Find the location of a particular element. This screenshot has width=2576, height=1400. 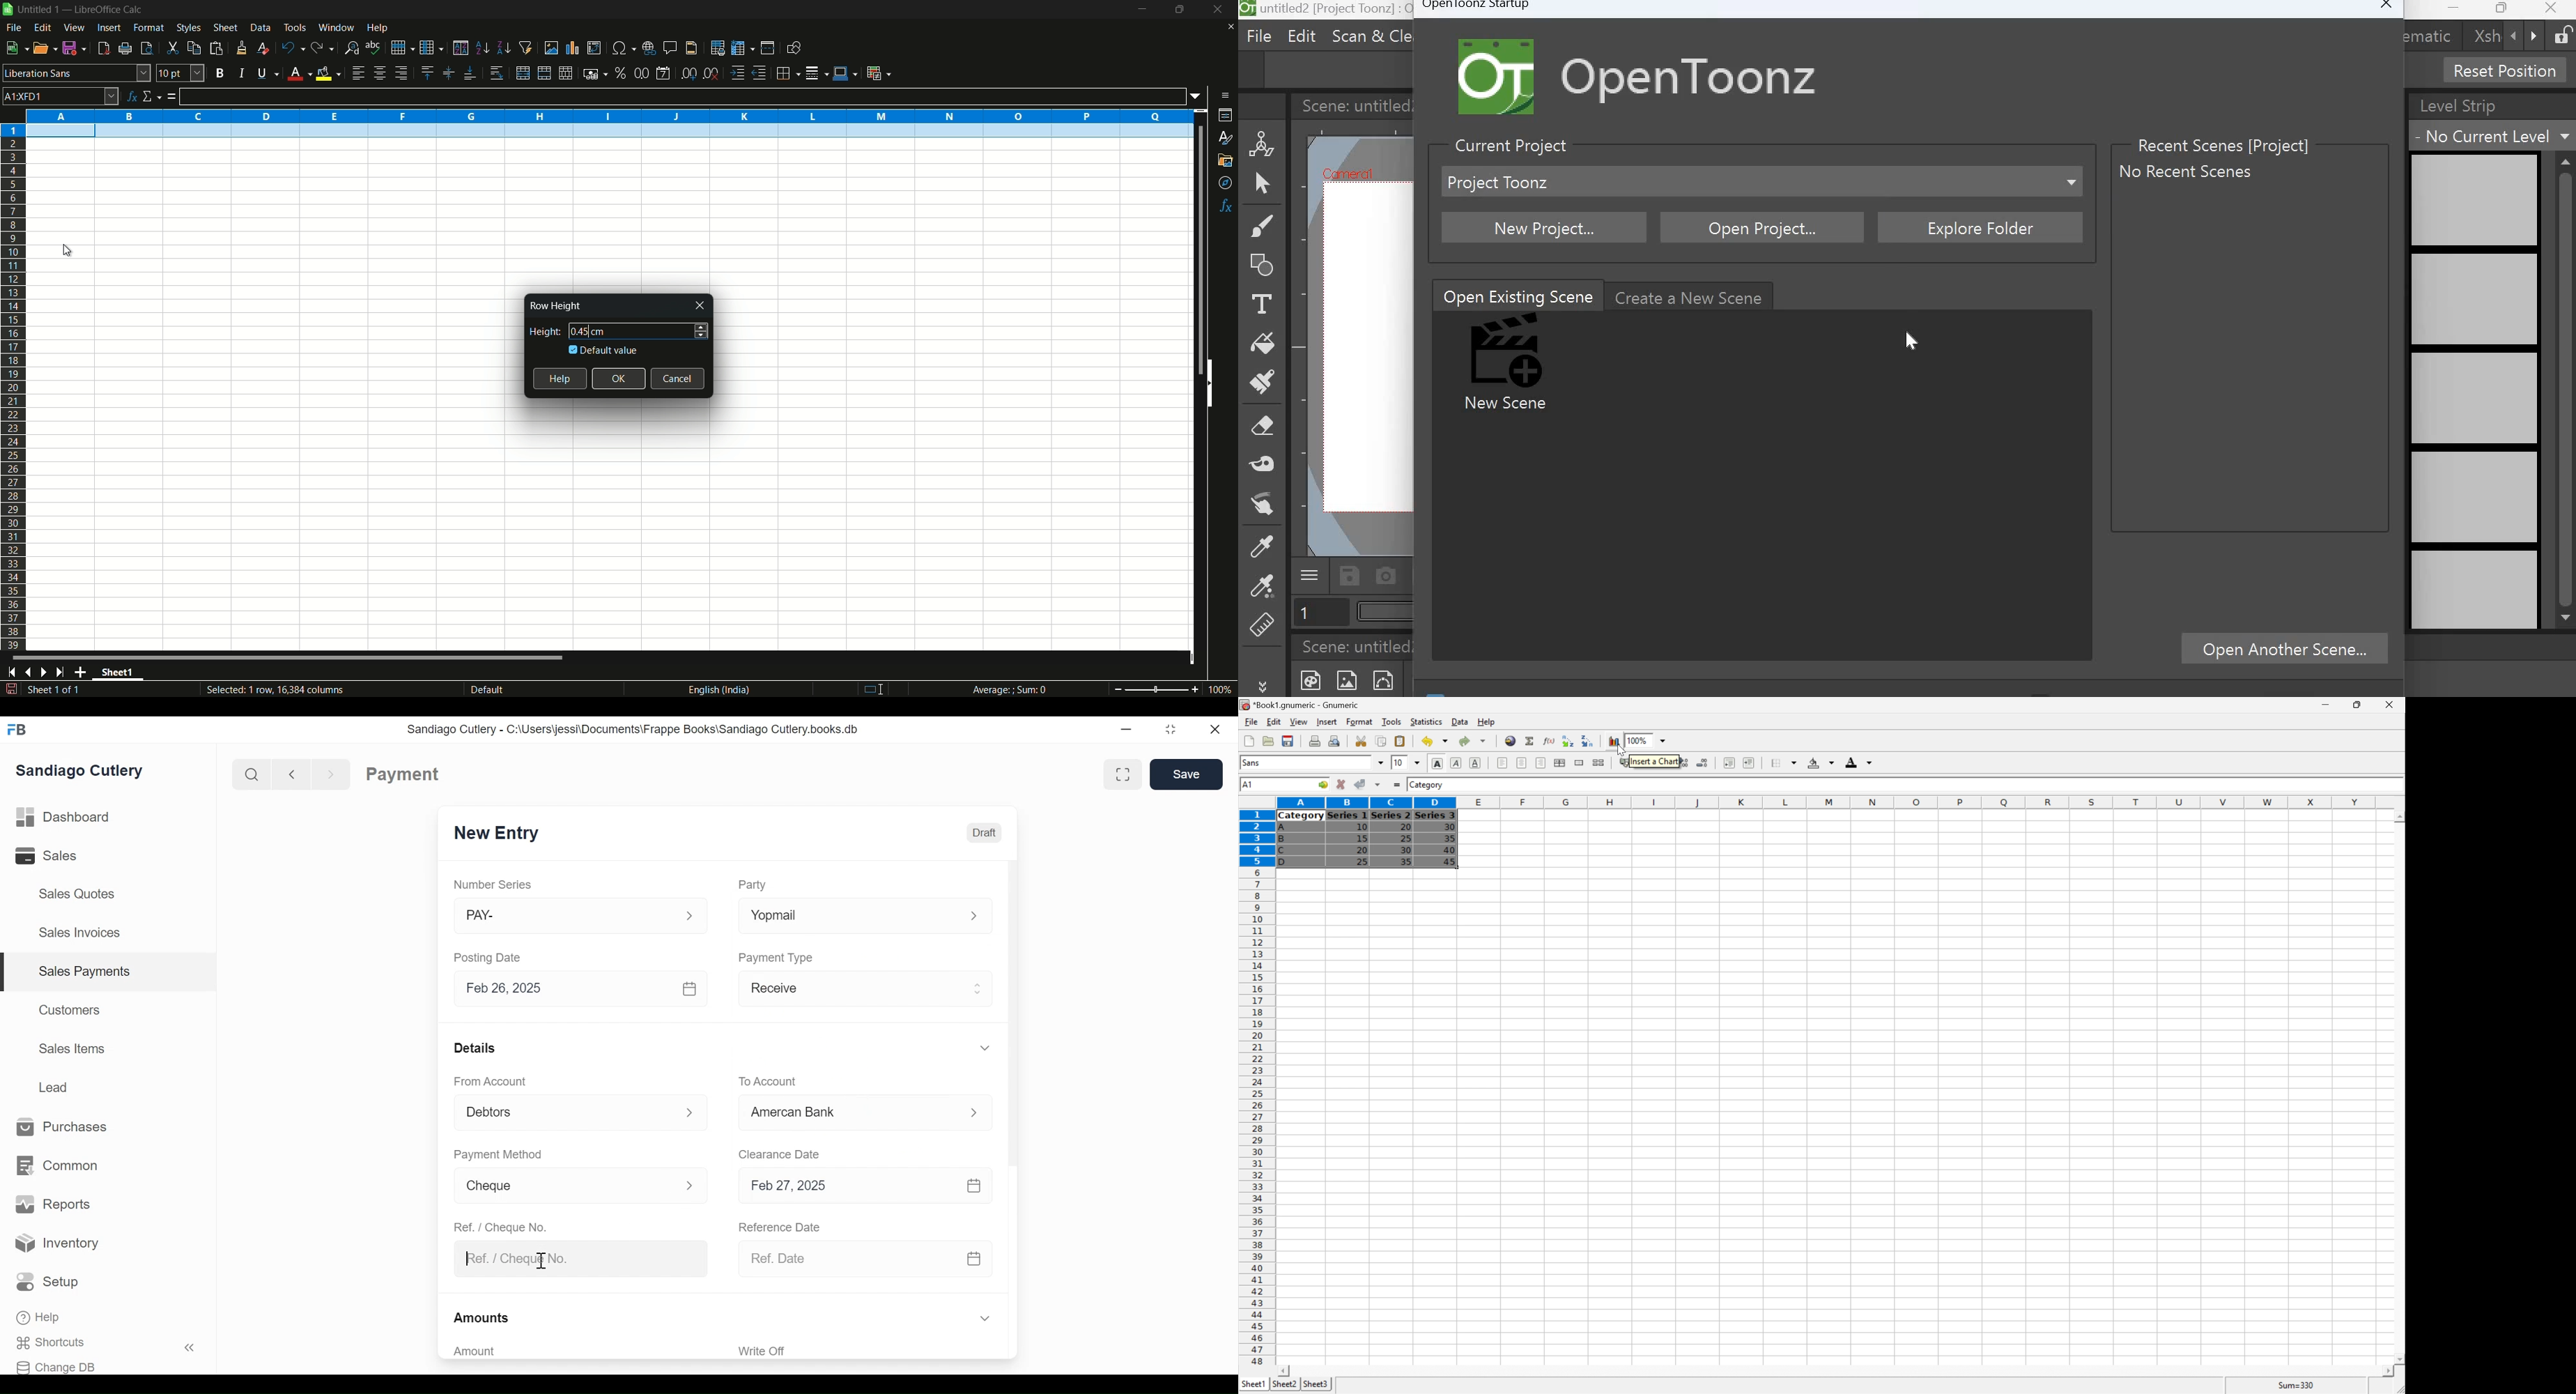

20 is located at coordinates (1362, 850).